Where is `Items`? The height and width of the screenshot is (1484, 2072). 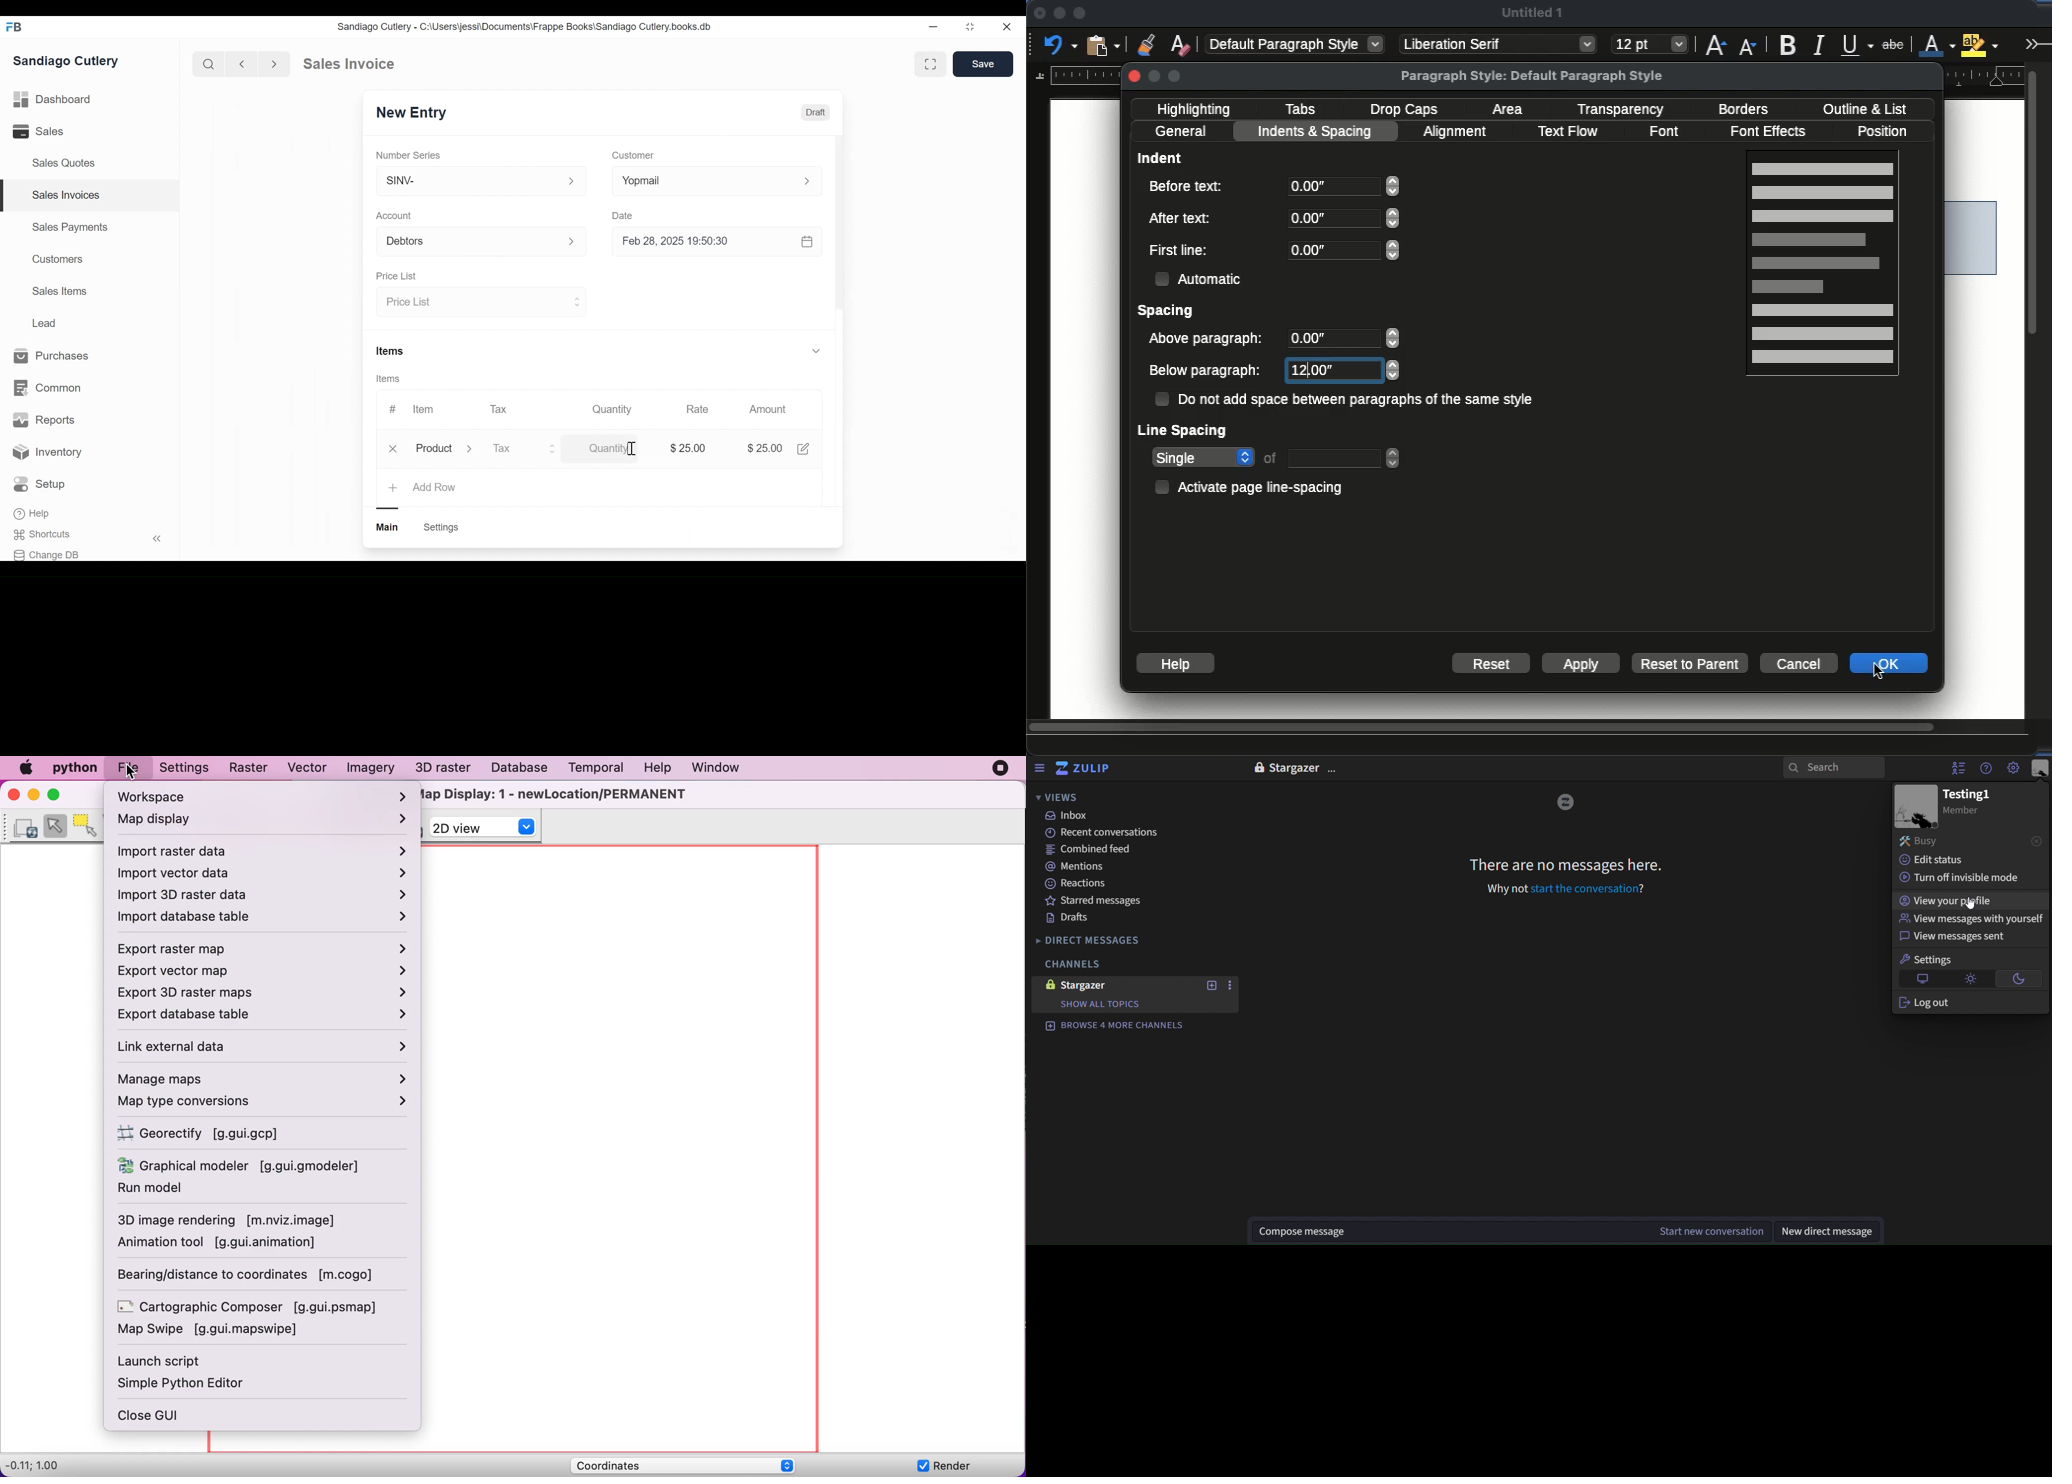
Items is located at coordinates (389, 379).